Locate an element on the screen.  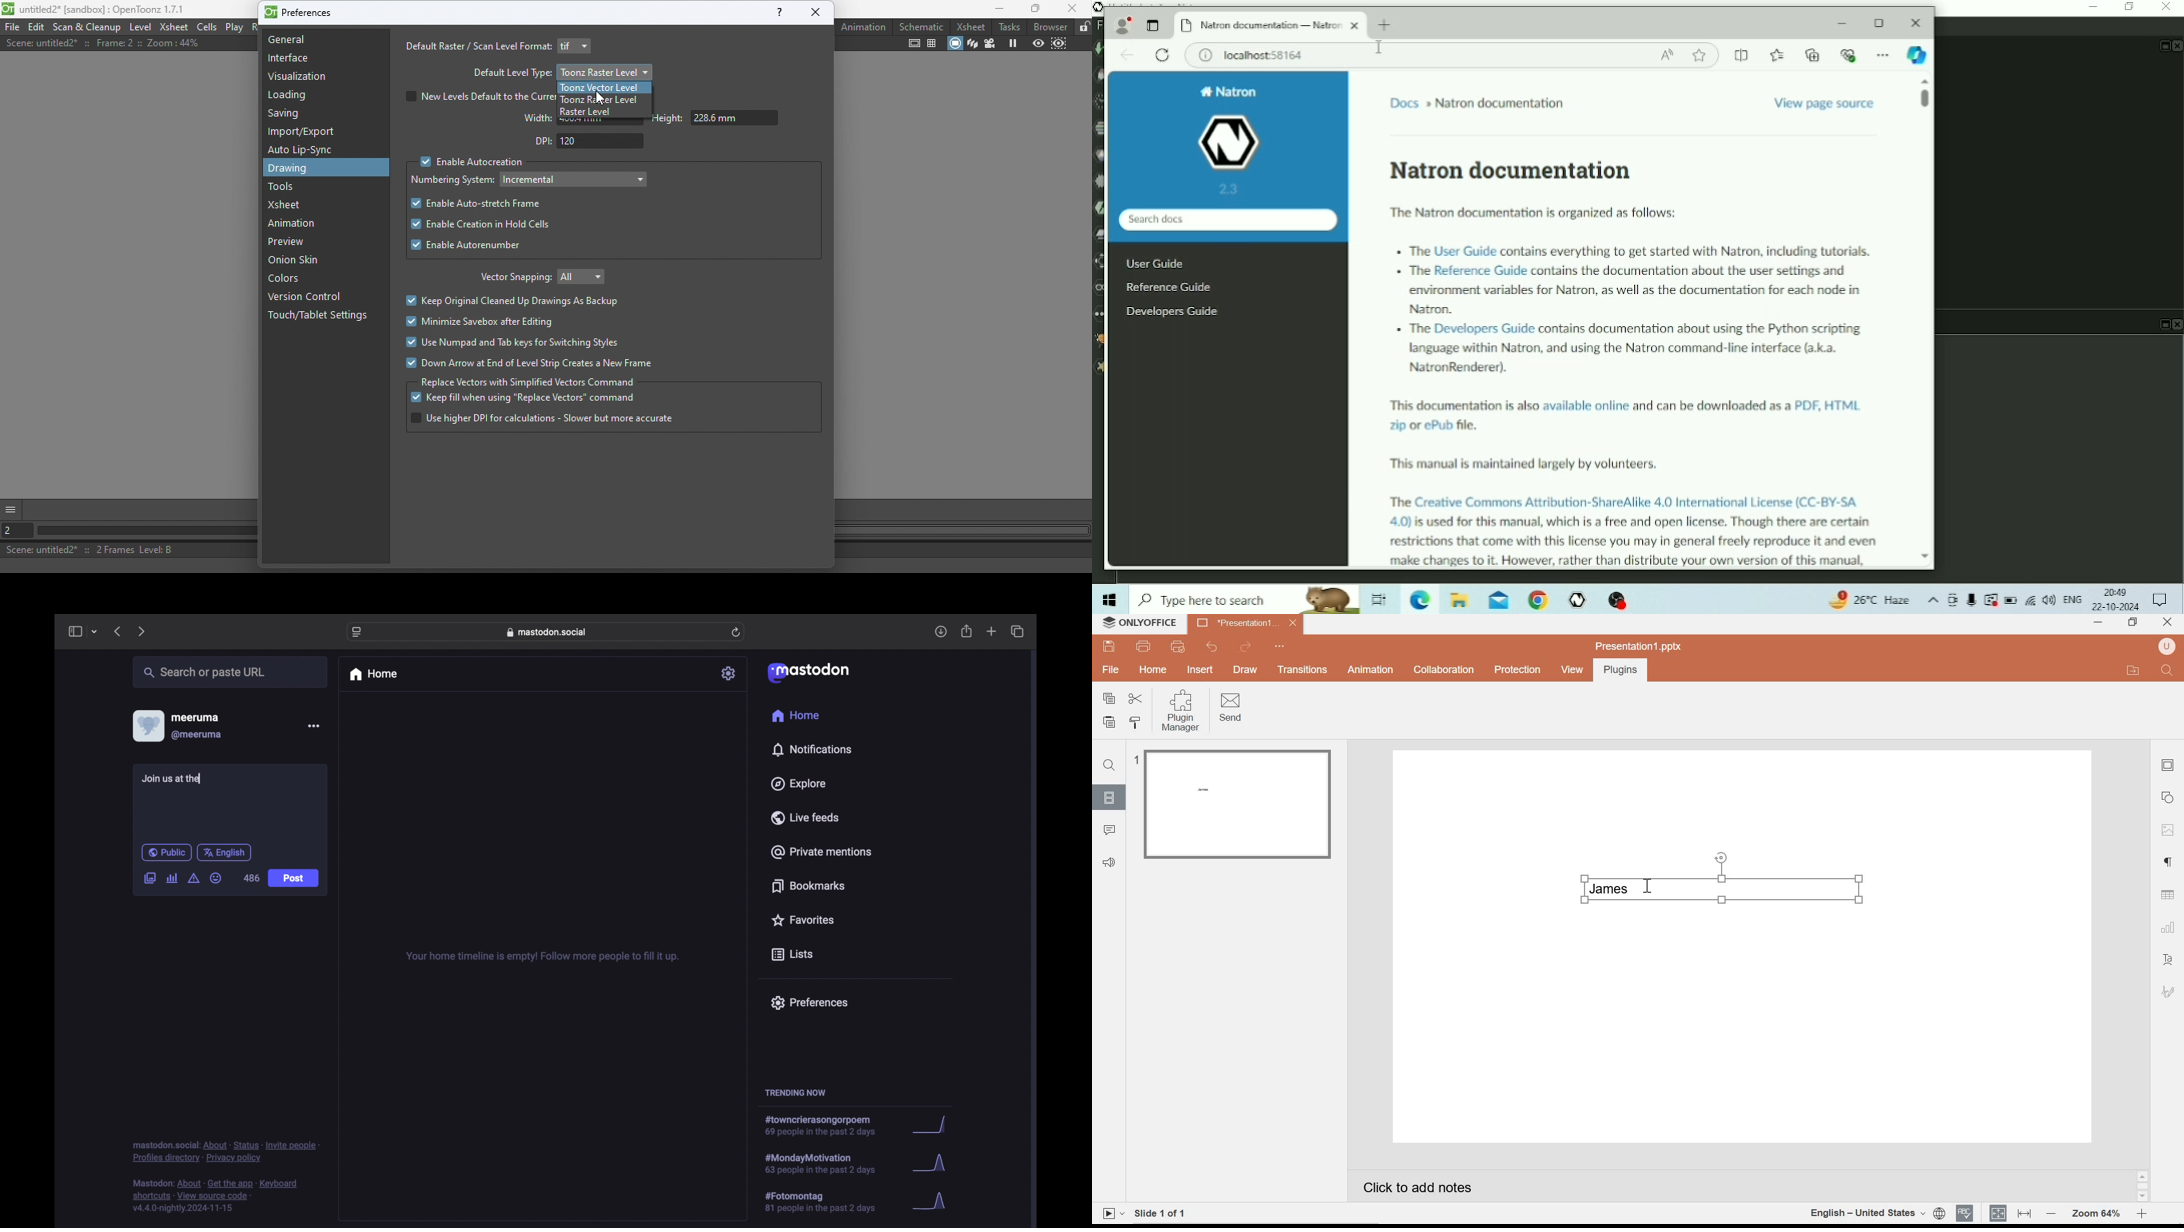
comments is located at coordinates (1111, 831).